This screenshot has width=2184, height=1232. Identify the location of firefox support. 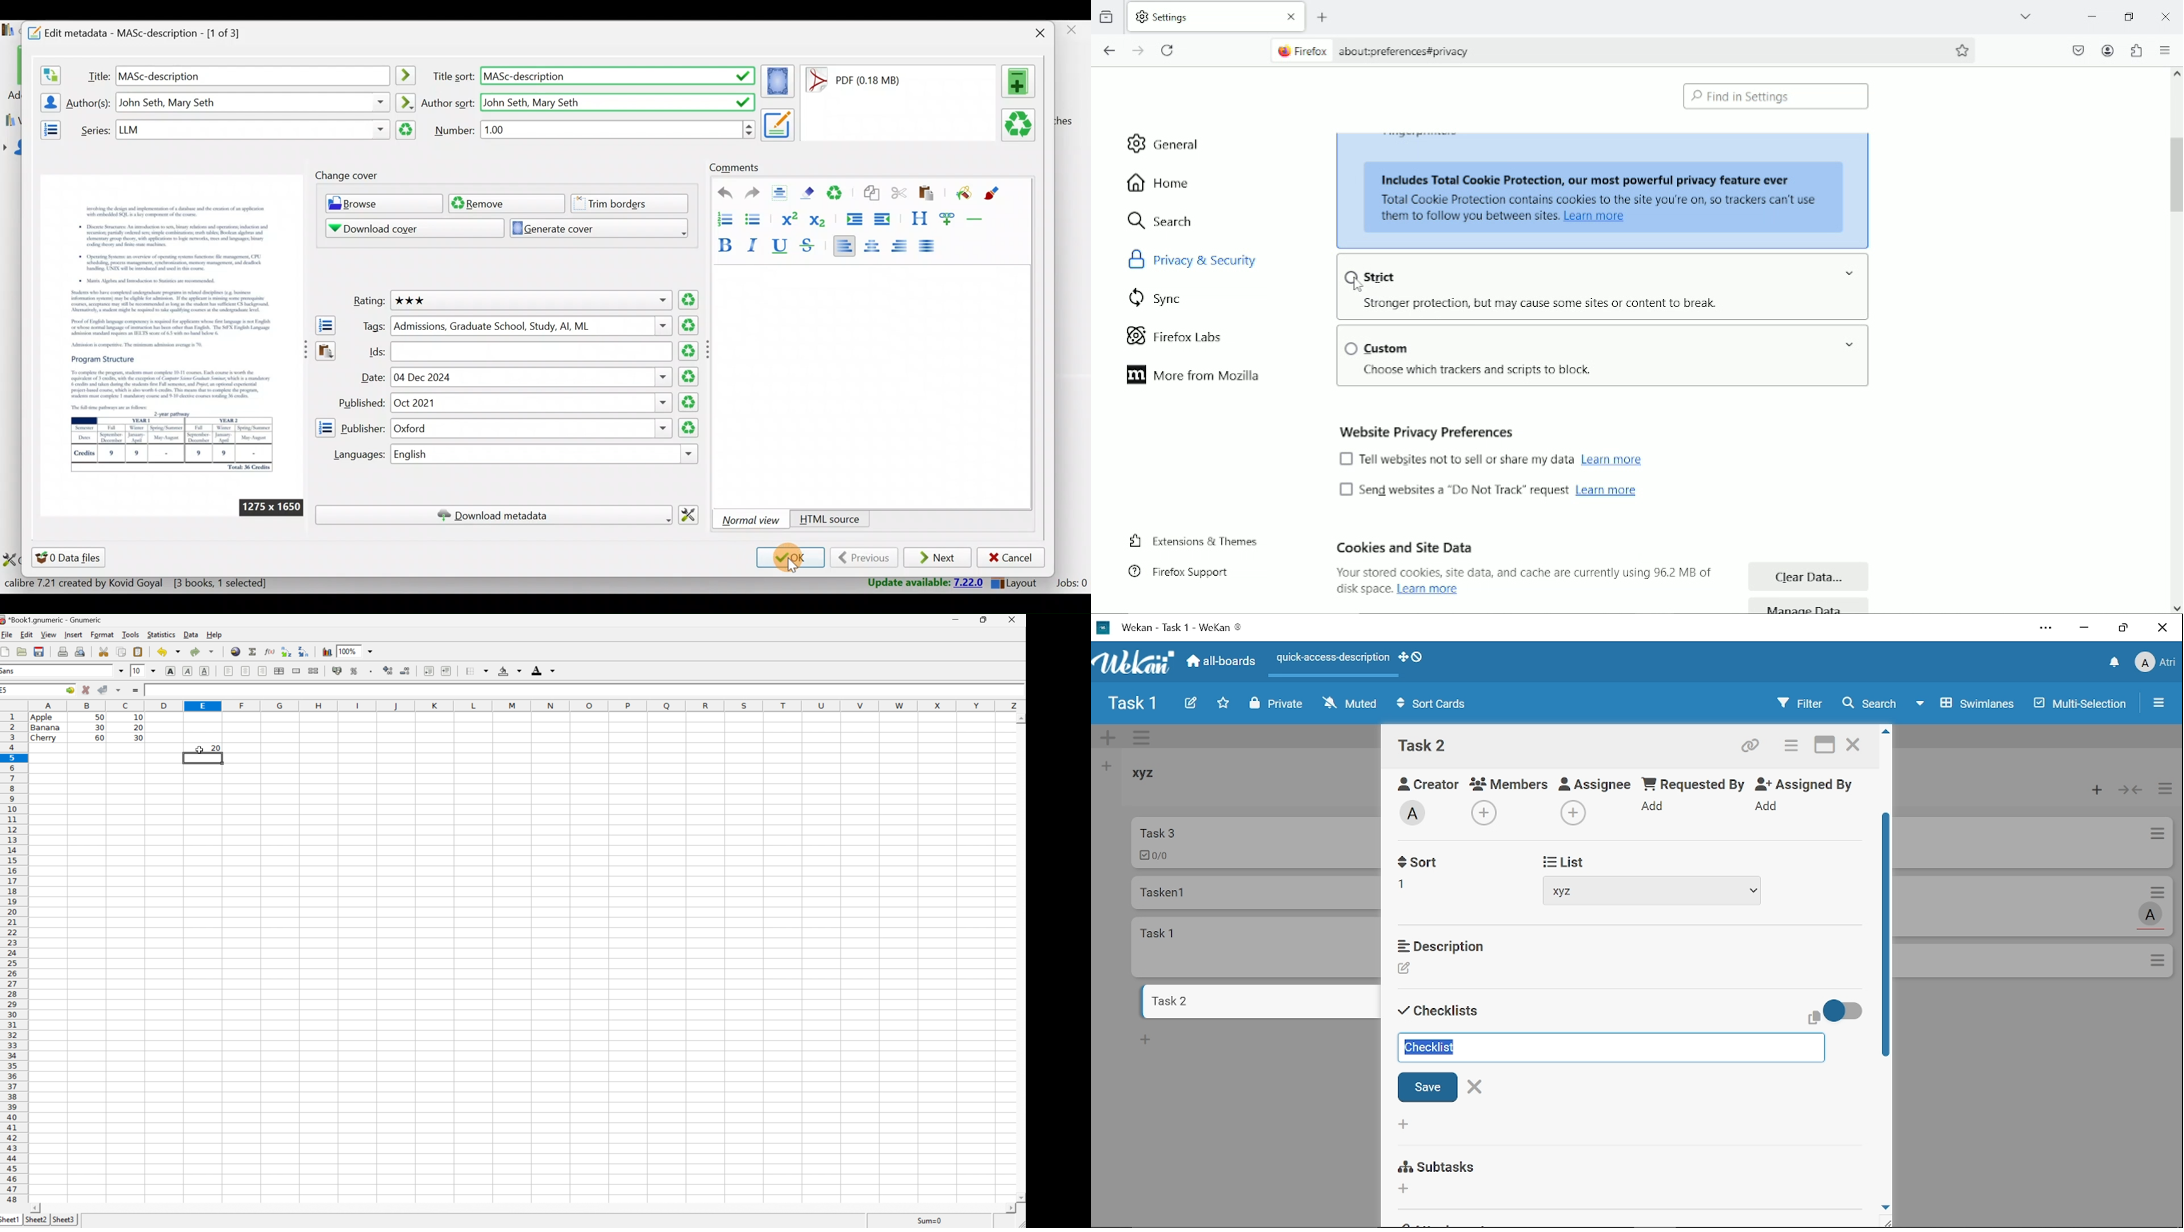
(1175, 572).